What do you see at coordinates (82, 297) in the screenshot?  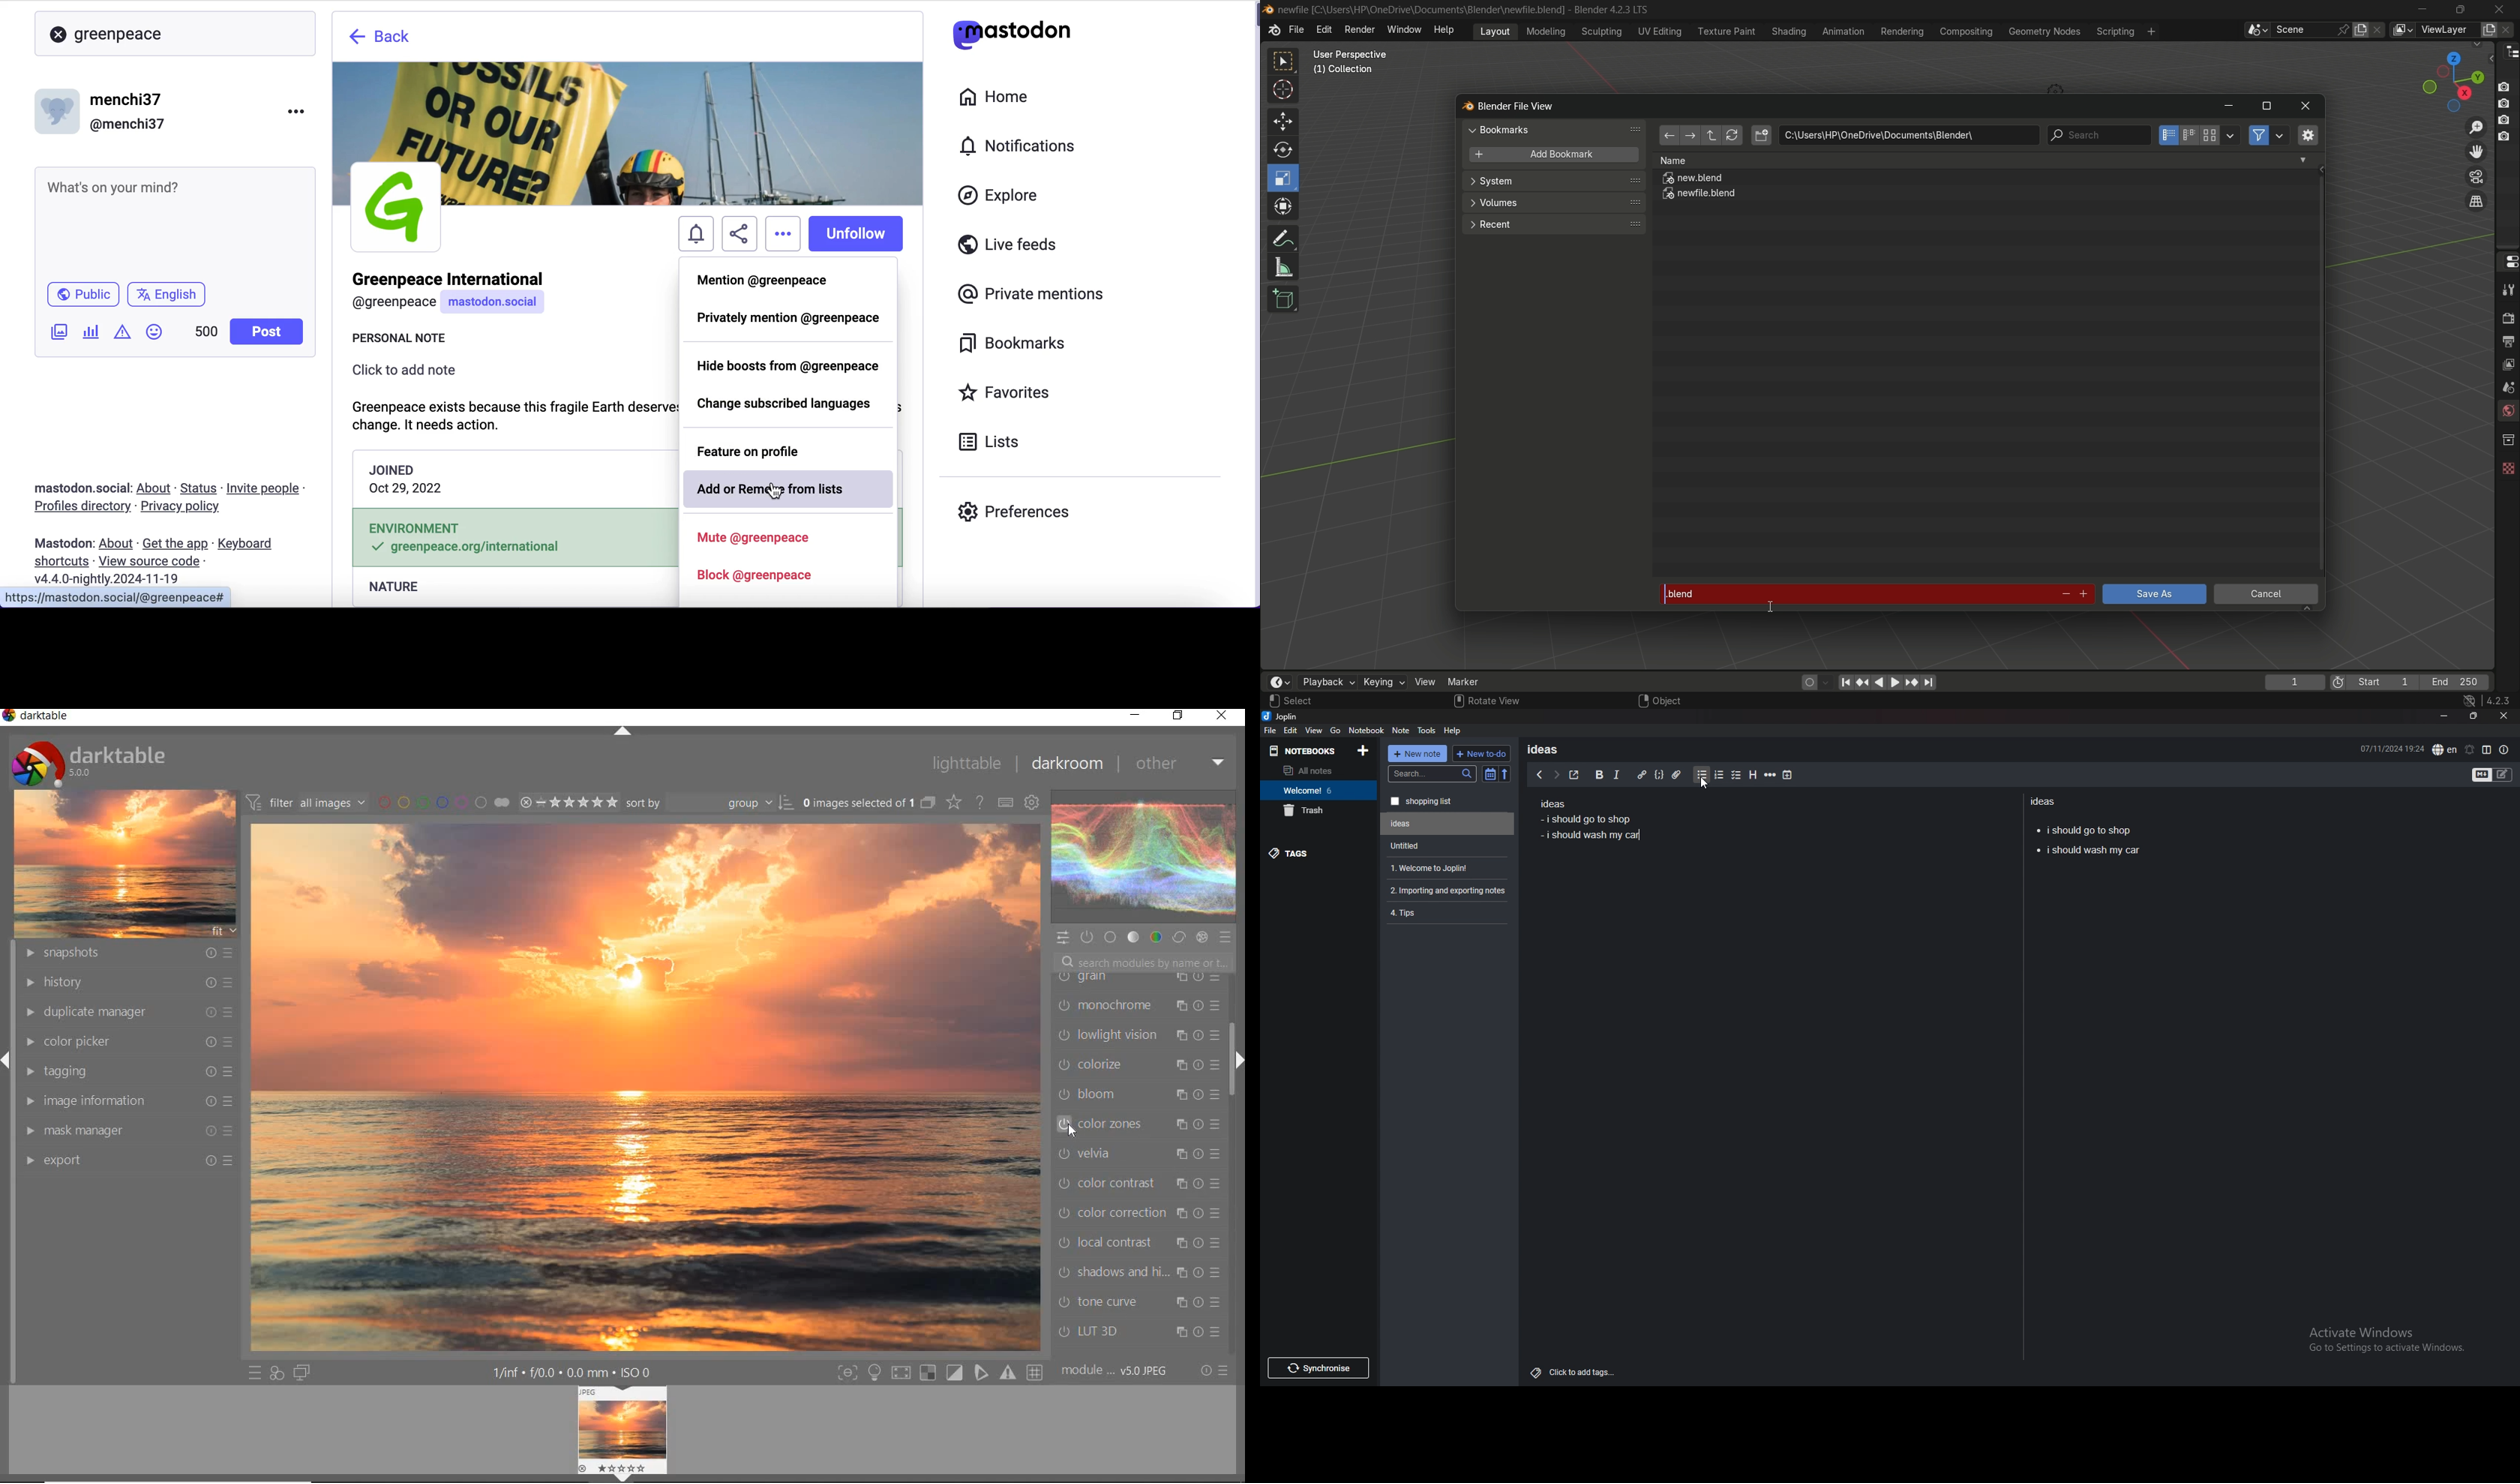 I see `public` at bounding box center [82, 297].